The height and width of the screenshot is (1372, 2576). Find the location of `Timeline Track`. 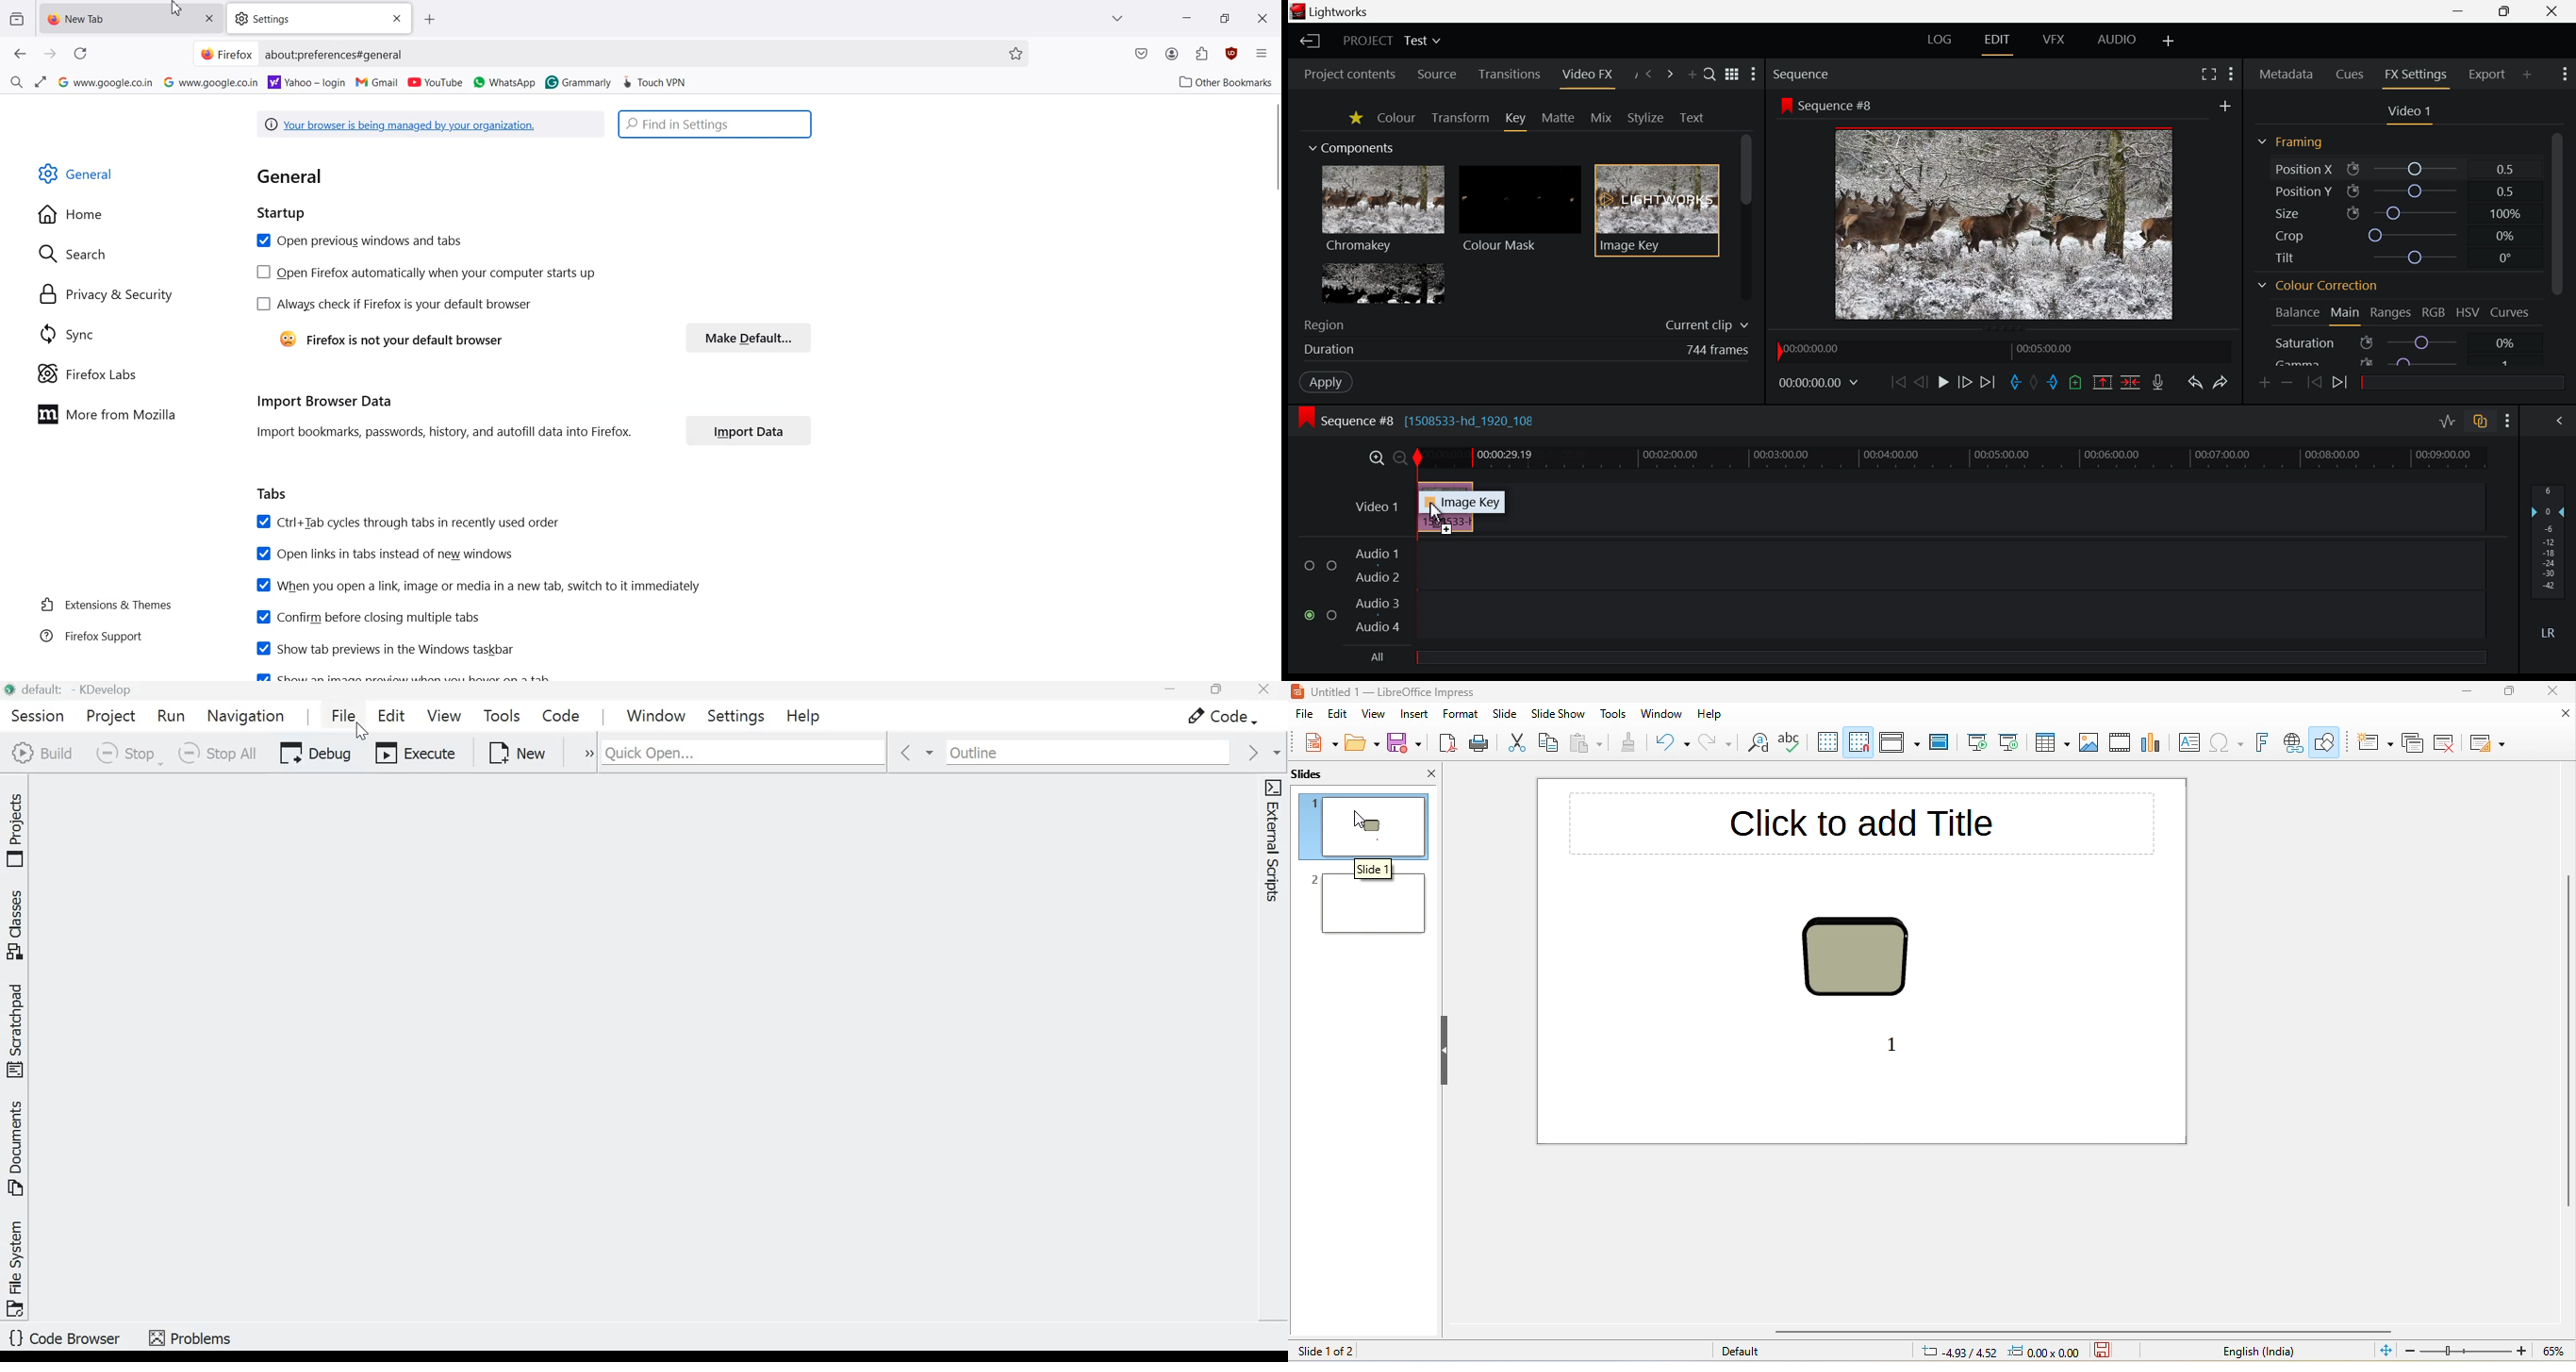

Timeline Track is located at coordinates (1949, 458).